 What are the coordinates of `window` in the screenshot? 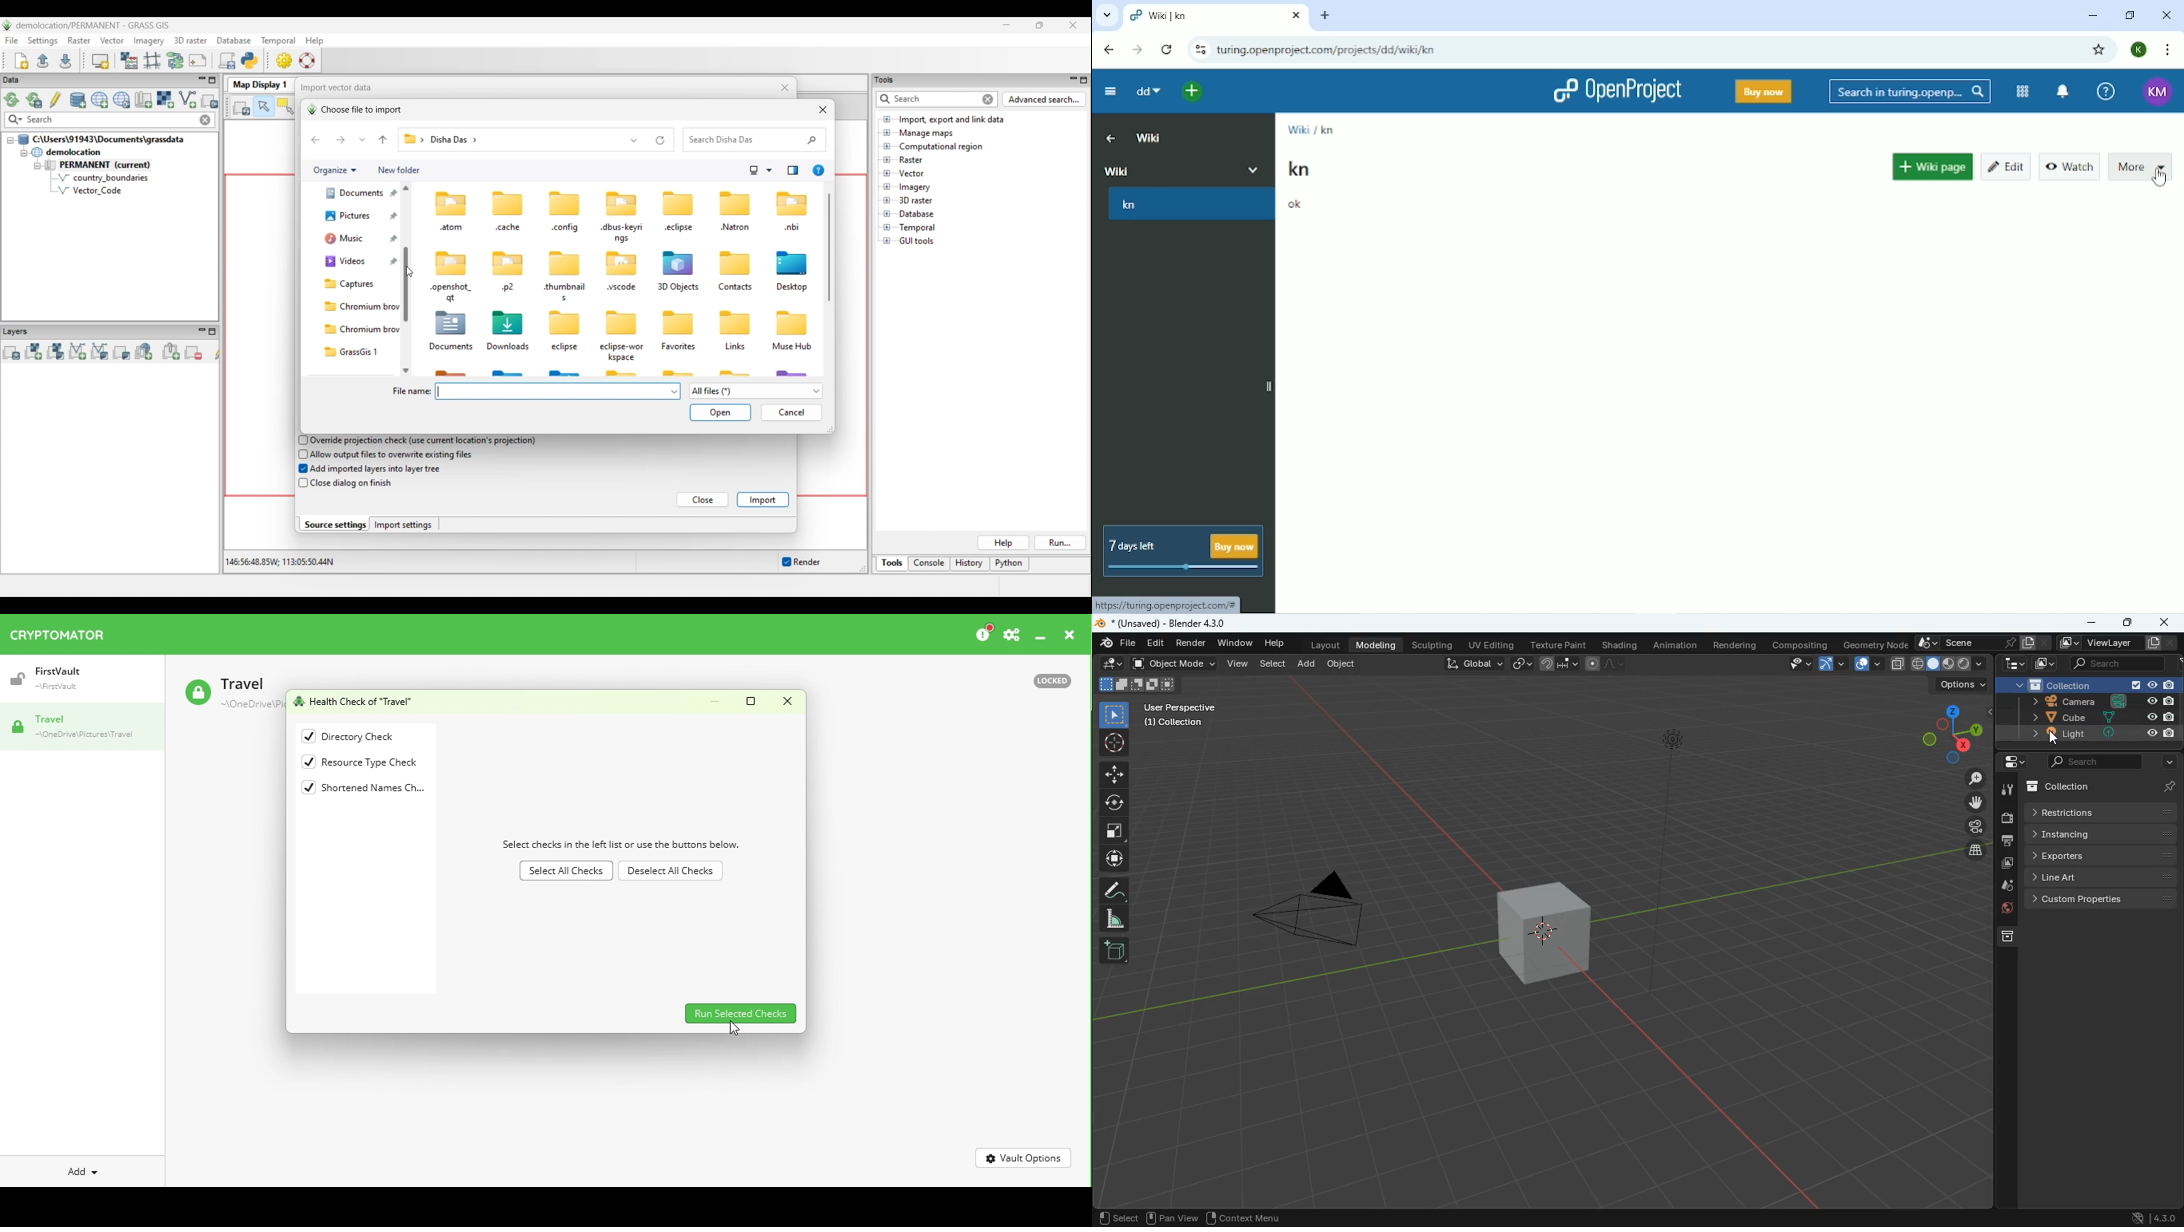 It's located at (1235, 643).